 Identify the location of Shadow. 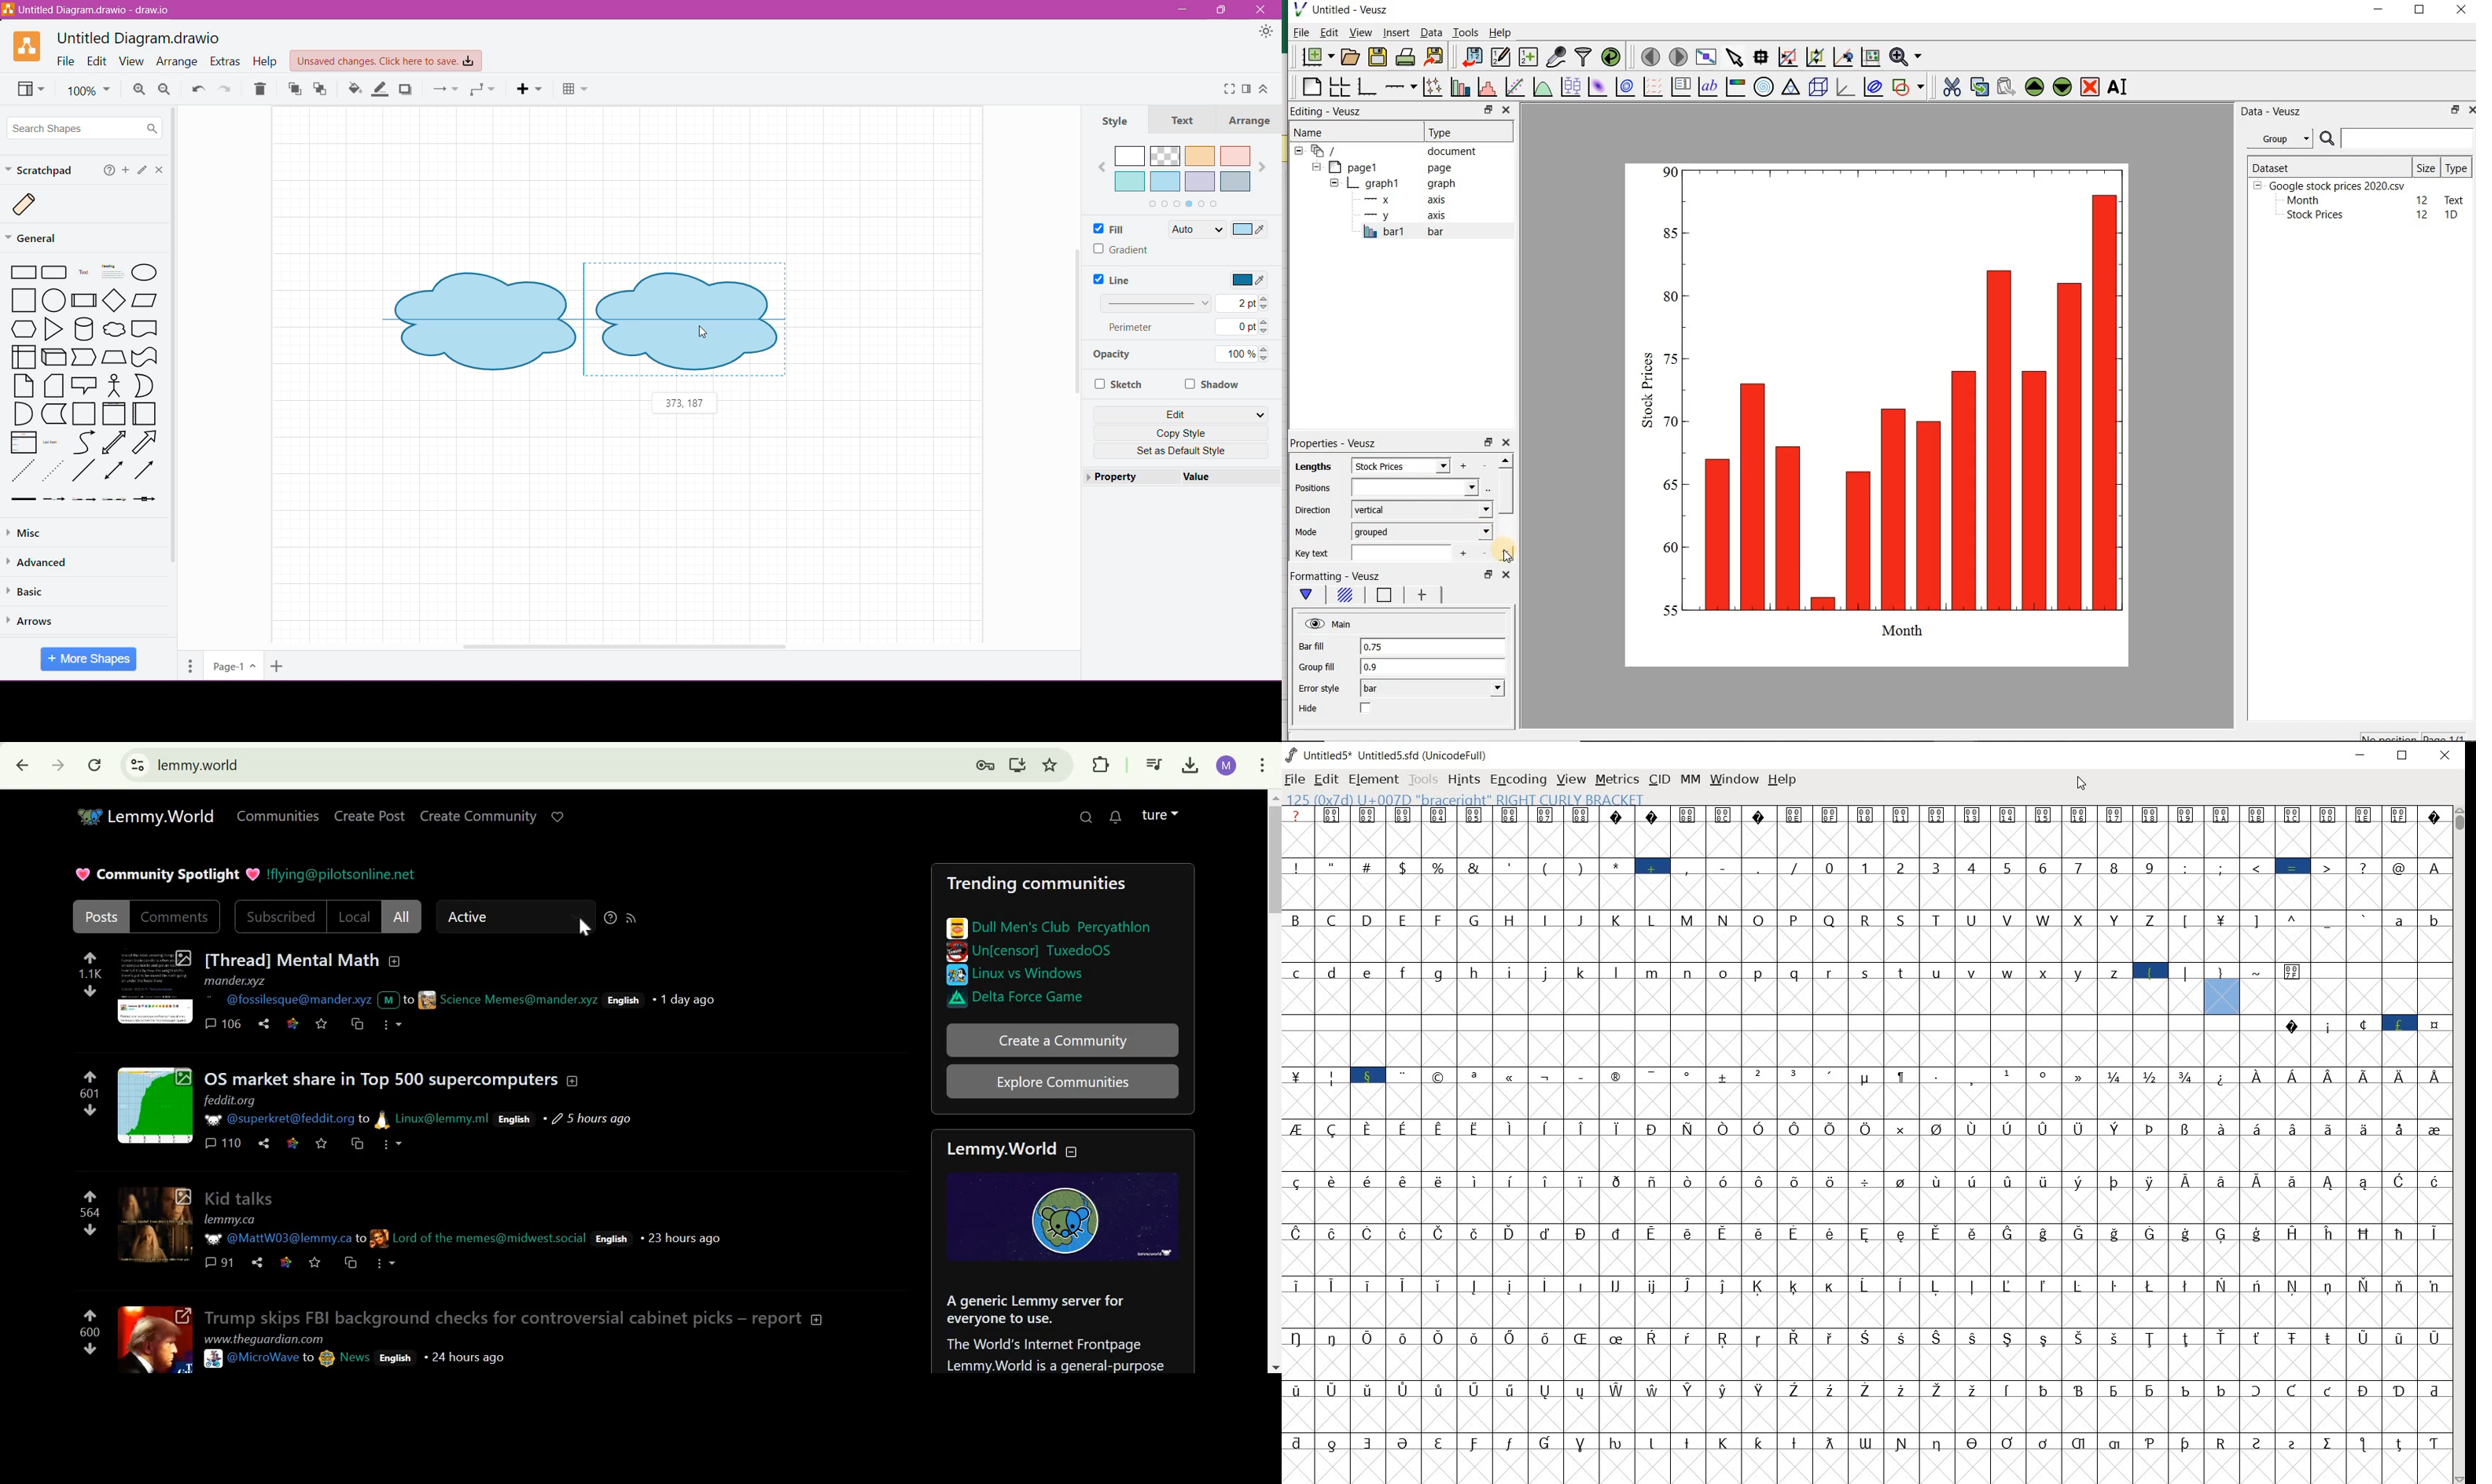
(406, 89).